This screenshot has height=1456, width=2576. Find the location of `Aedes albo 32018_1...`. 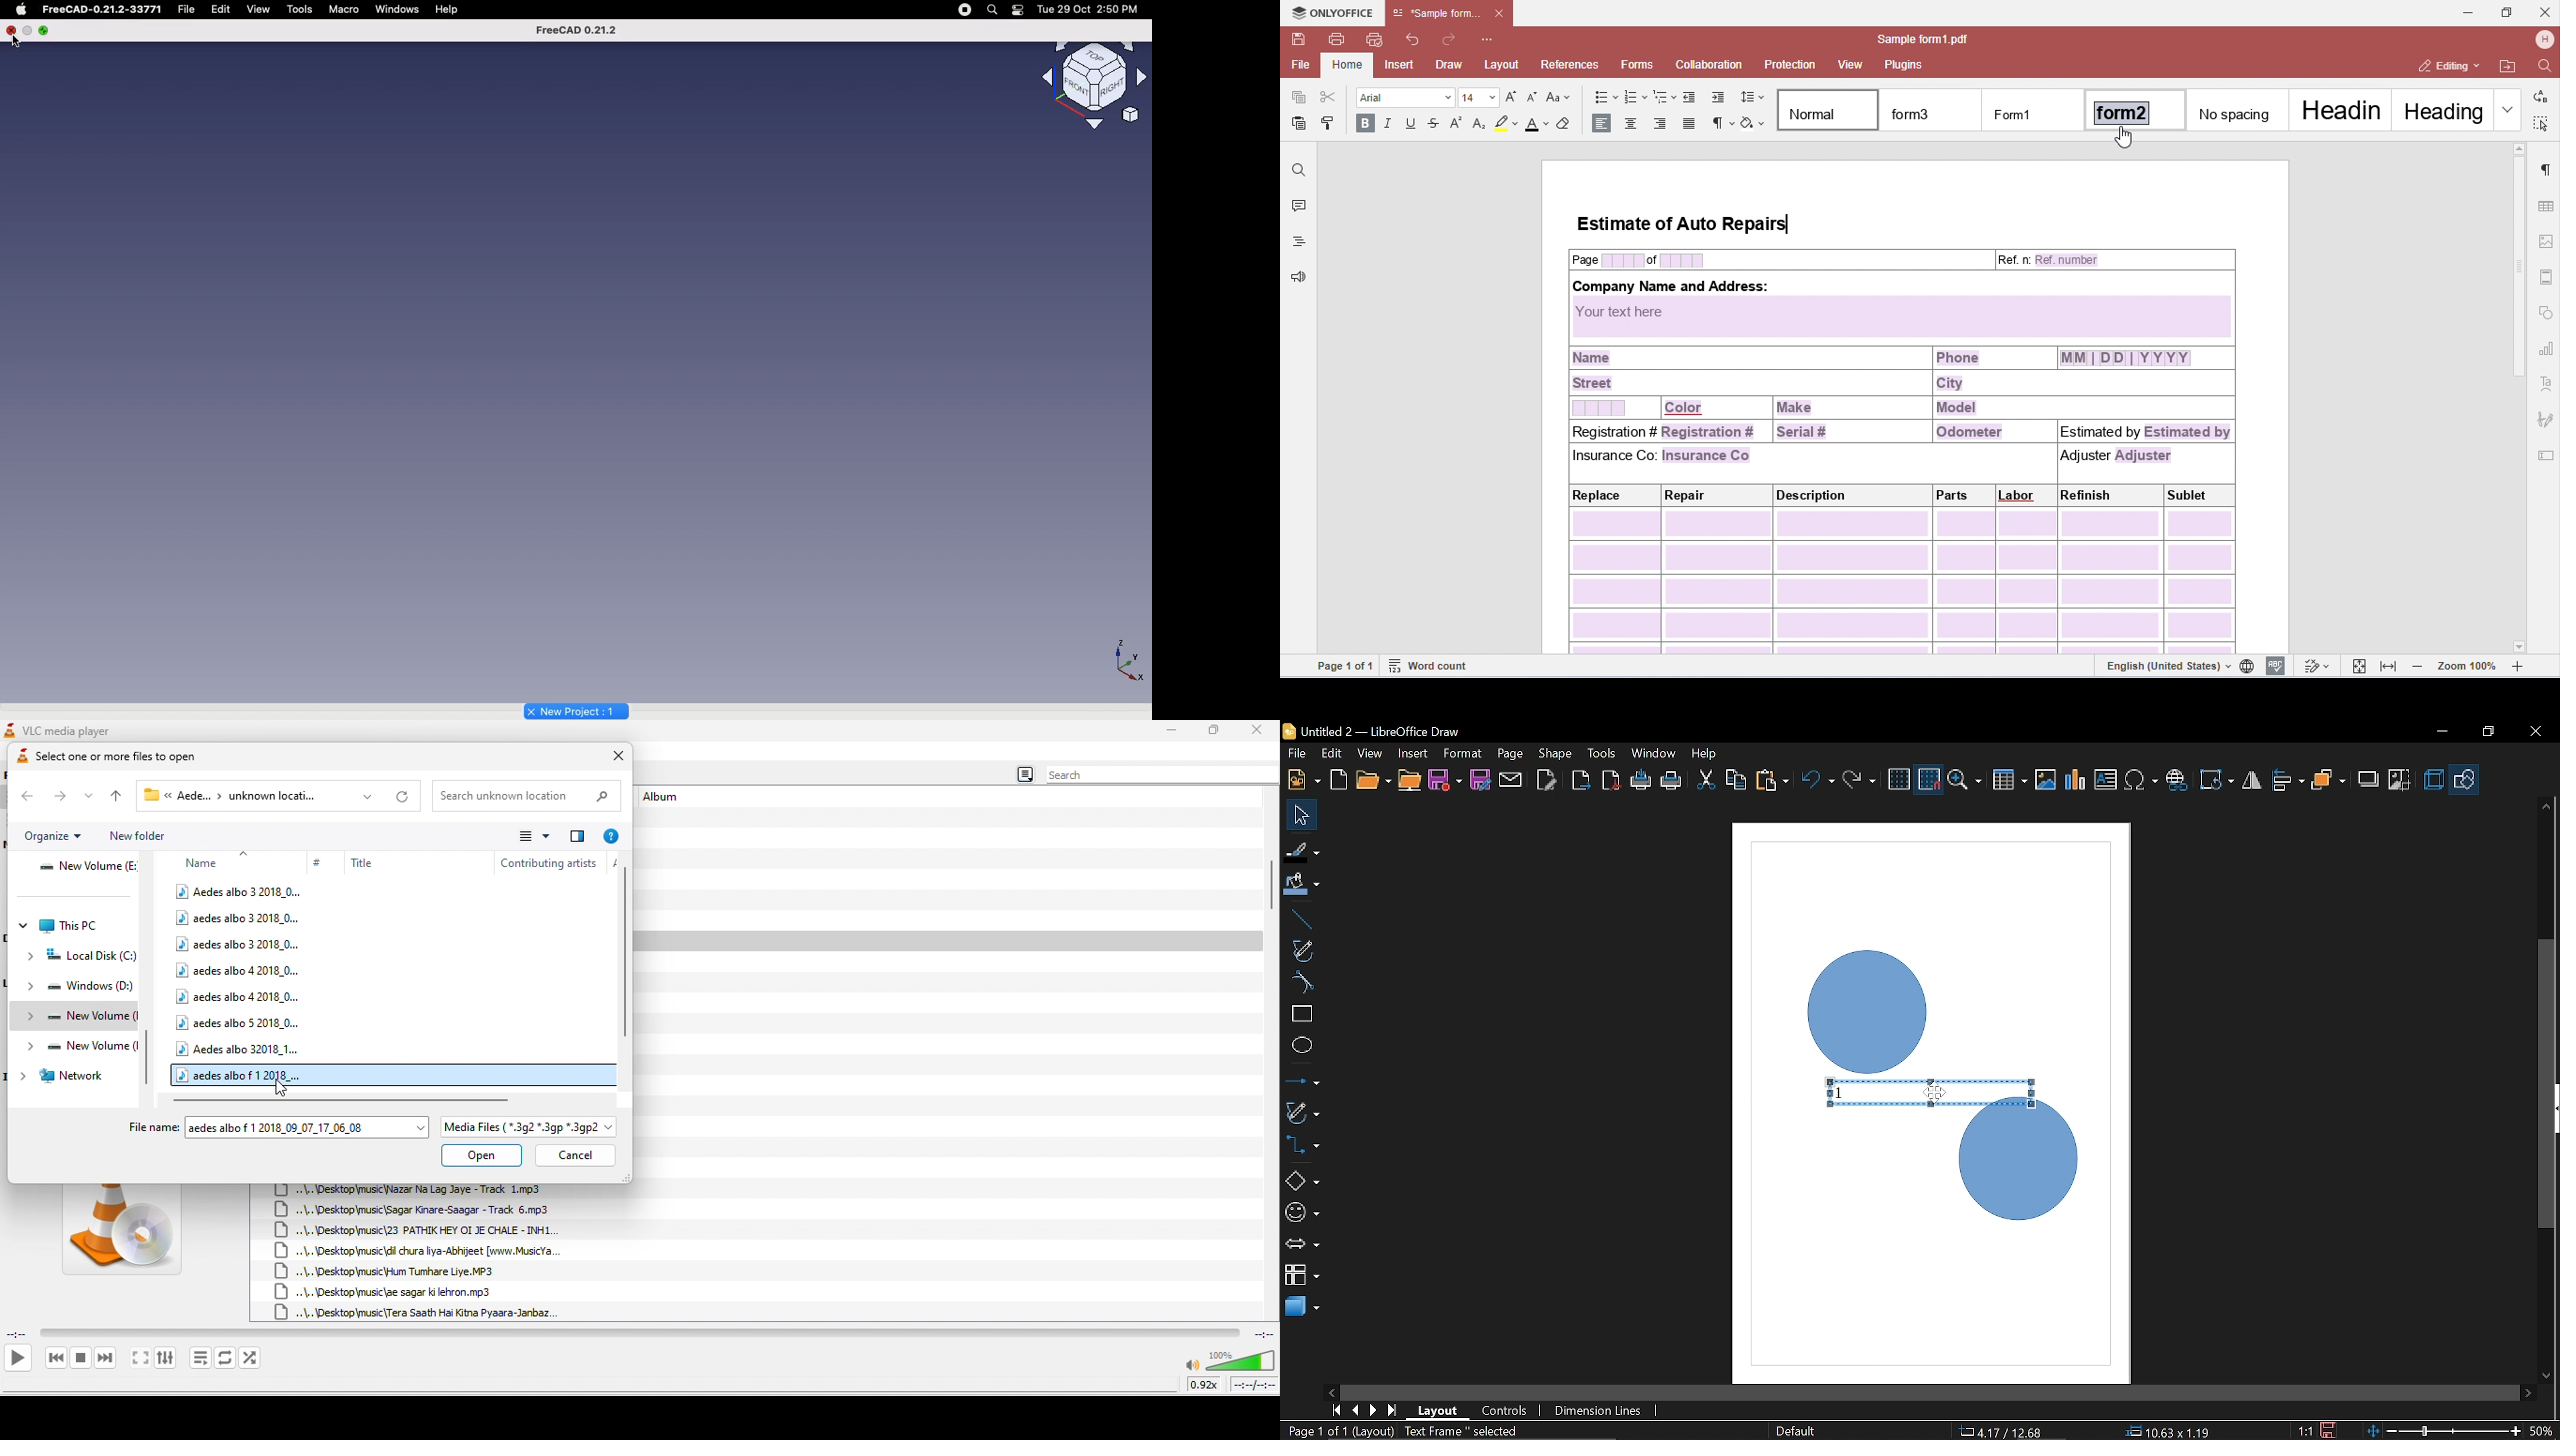

Aedes albo 32018_1... is located at coordinates (240, 1047).